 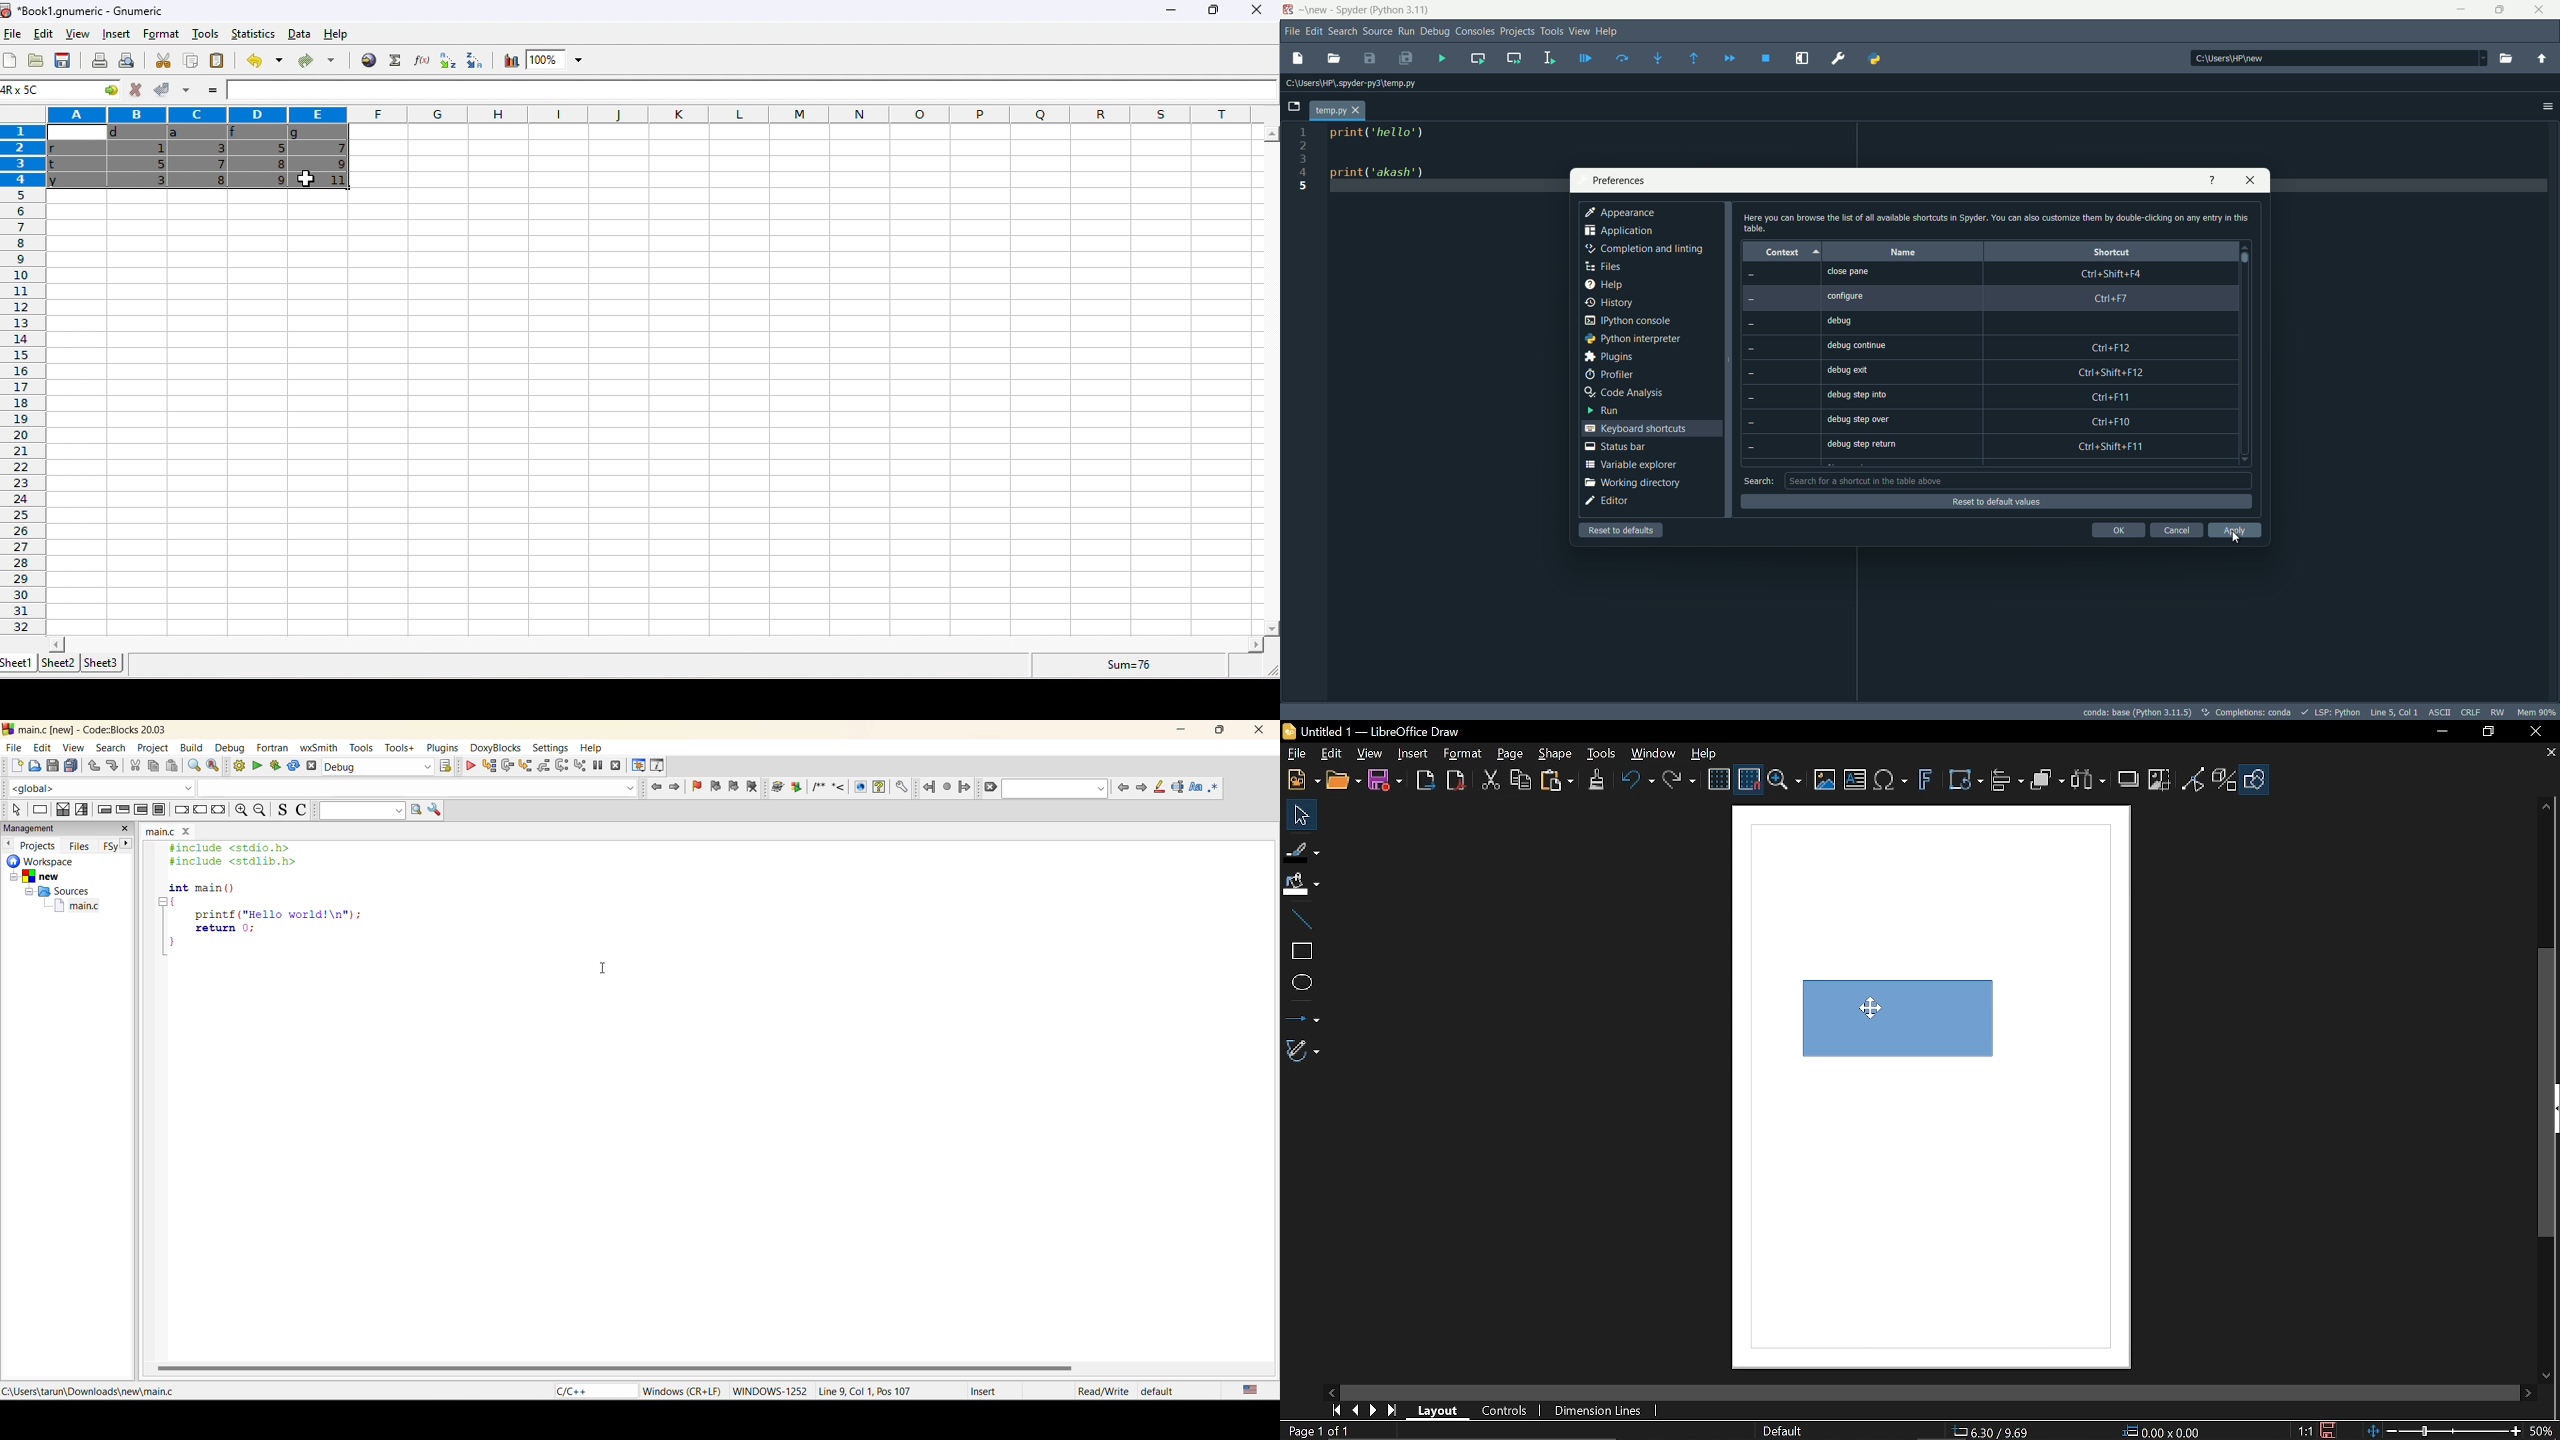 I want to click on tools menu, so click(x=1551, y=31).